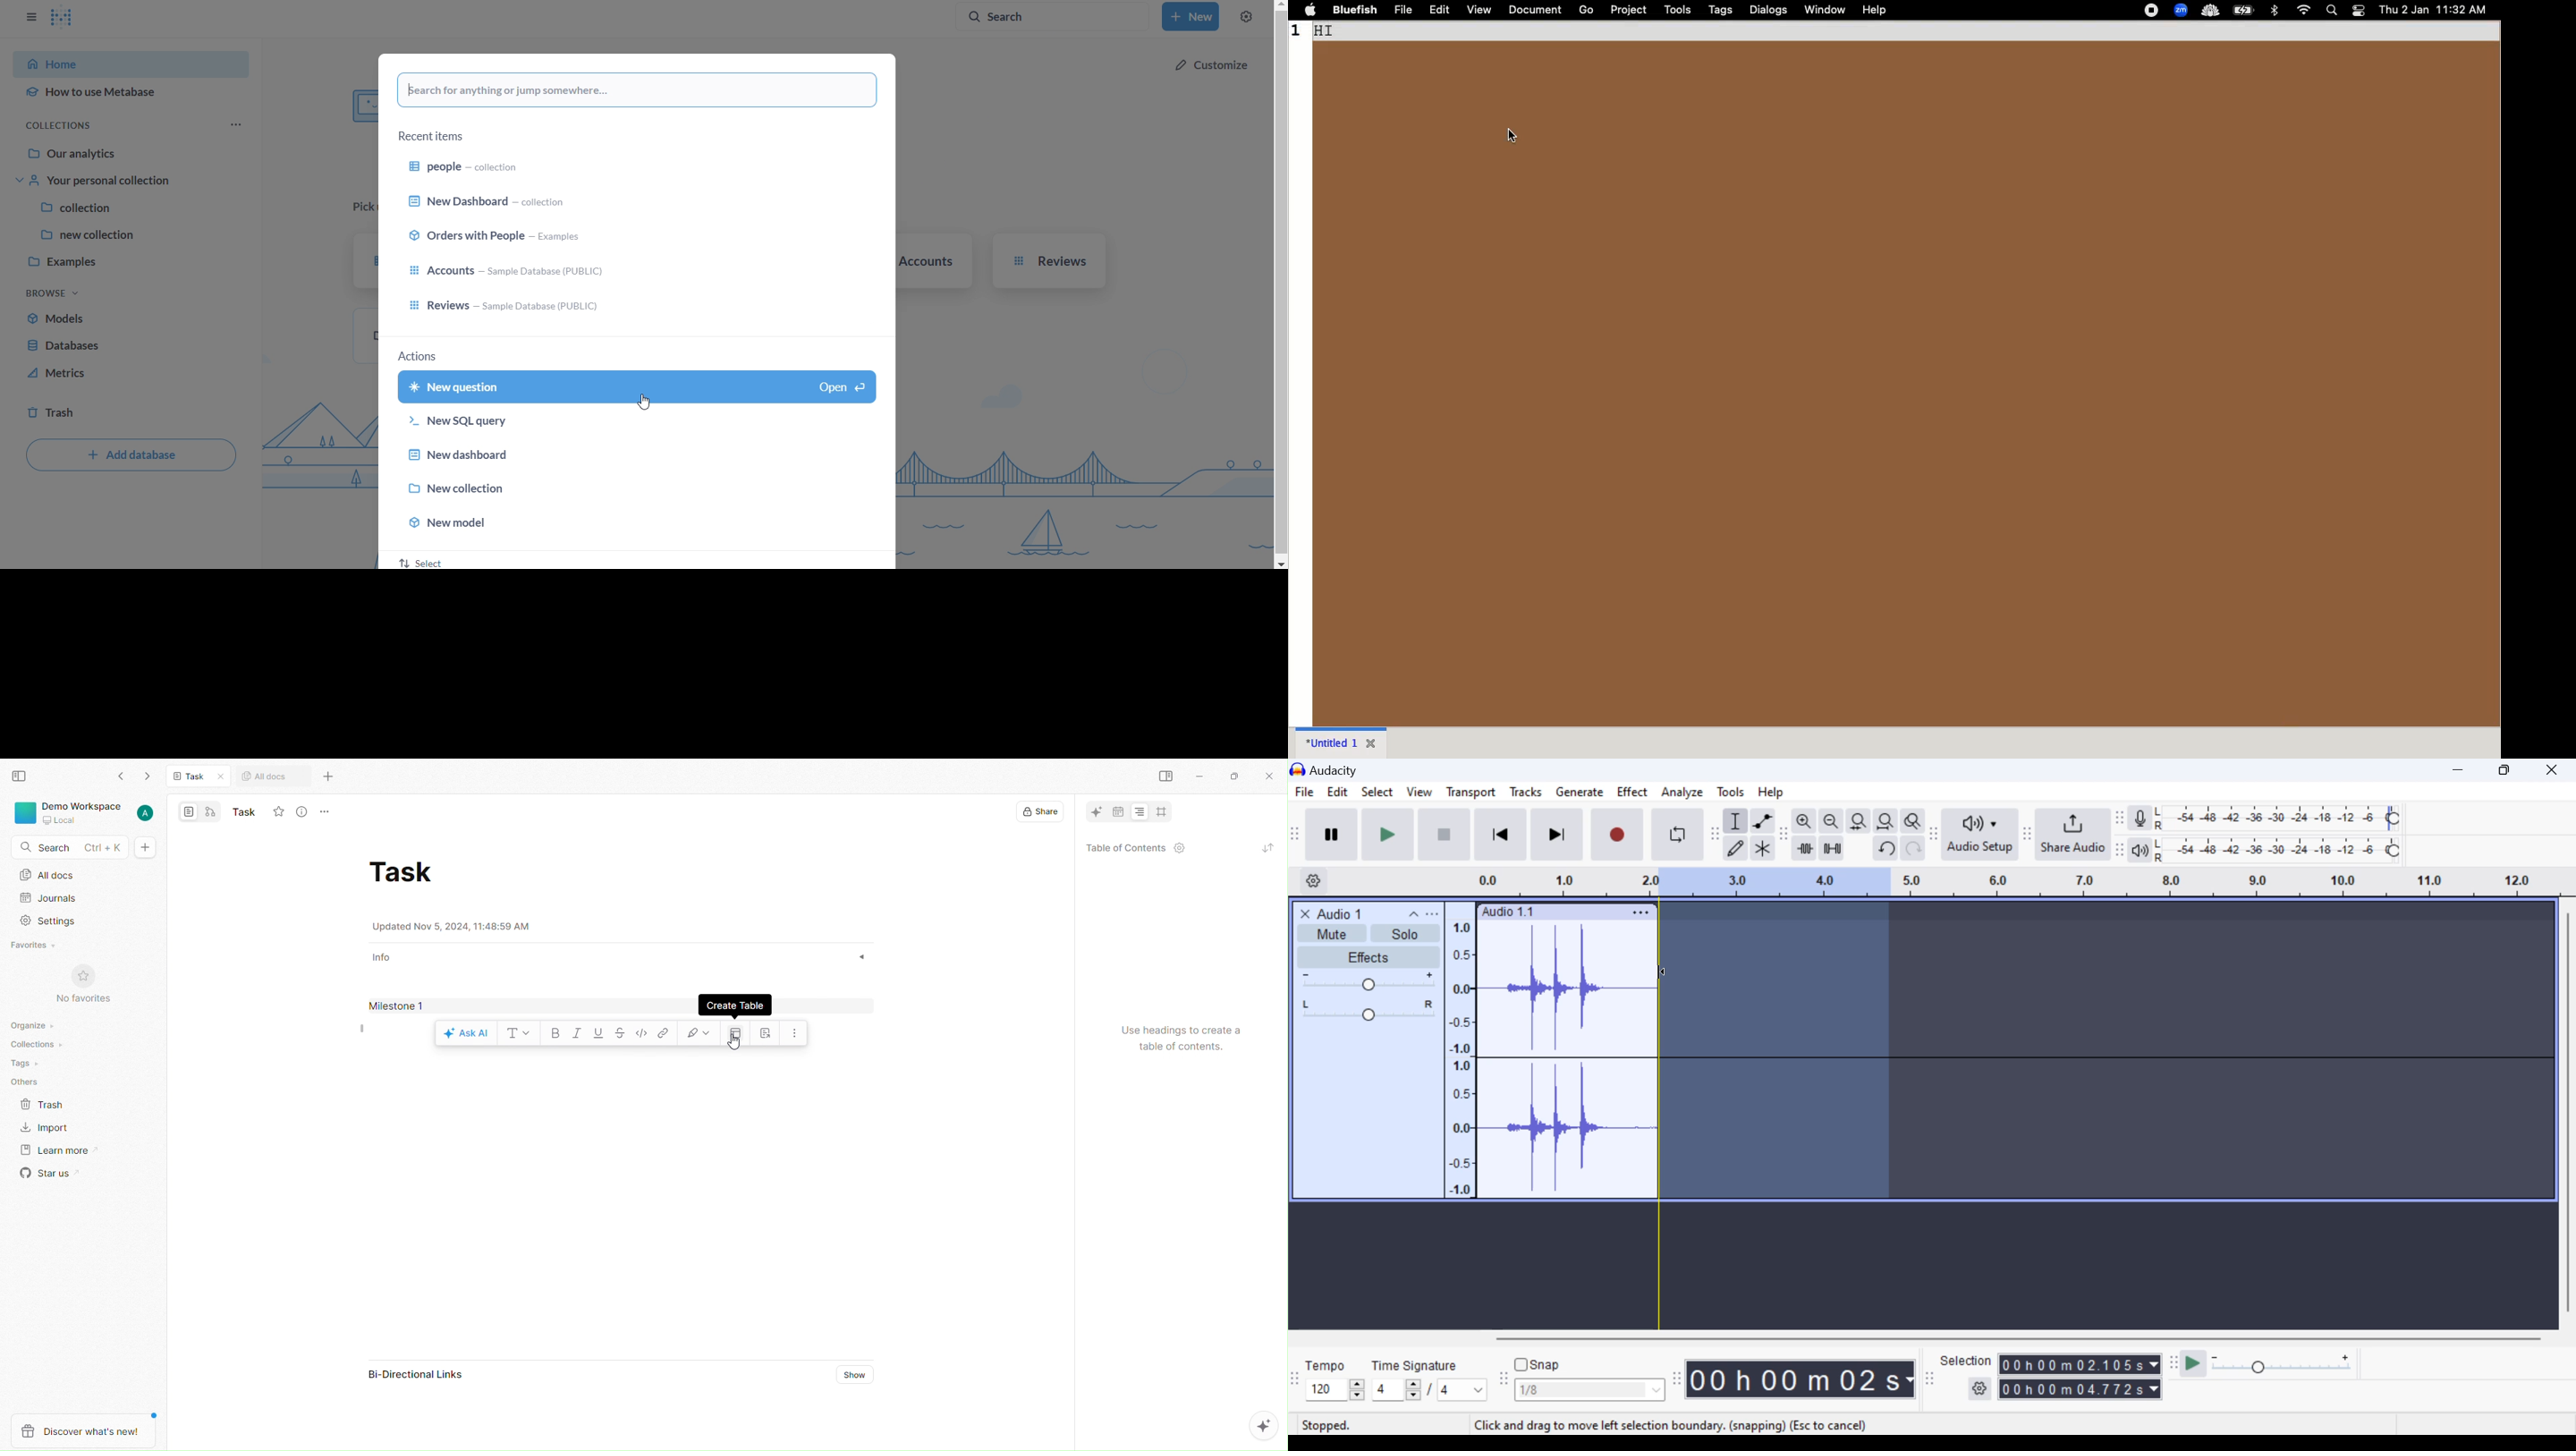  I want to click on Window Title, so click(1331, 769).